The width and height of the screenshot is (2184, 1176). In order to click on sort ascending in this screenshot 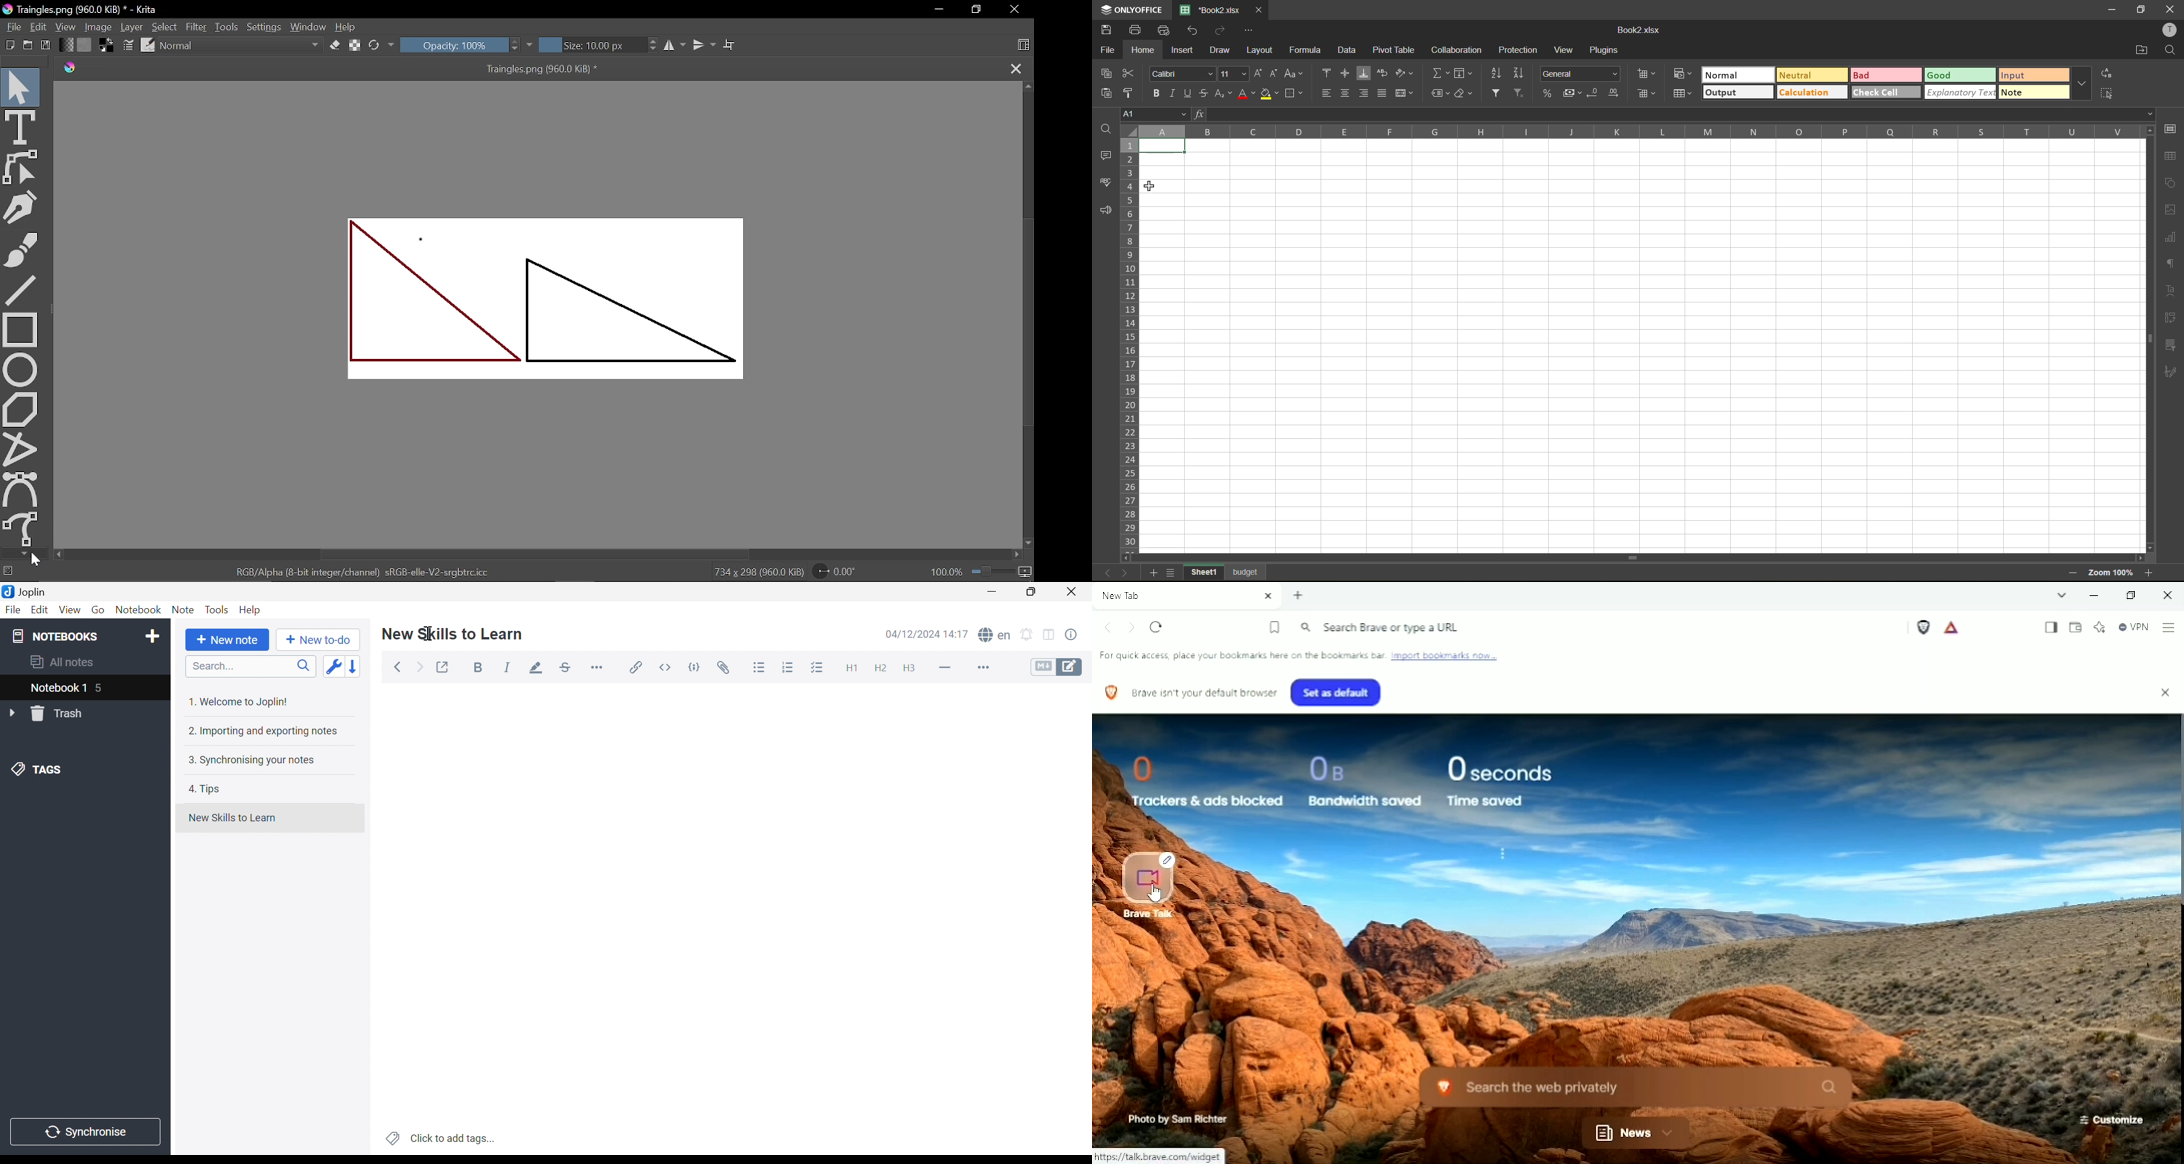, I will do `click(1496, 73)`.